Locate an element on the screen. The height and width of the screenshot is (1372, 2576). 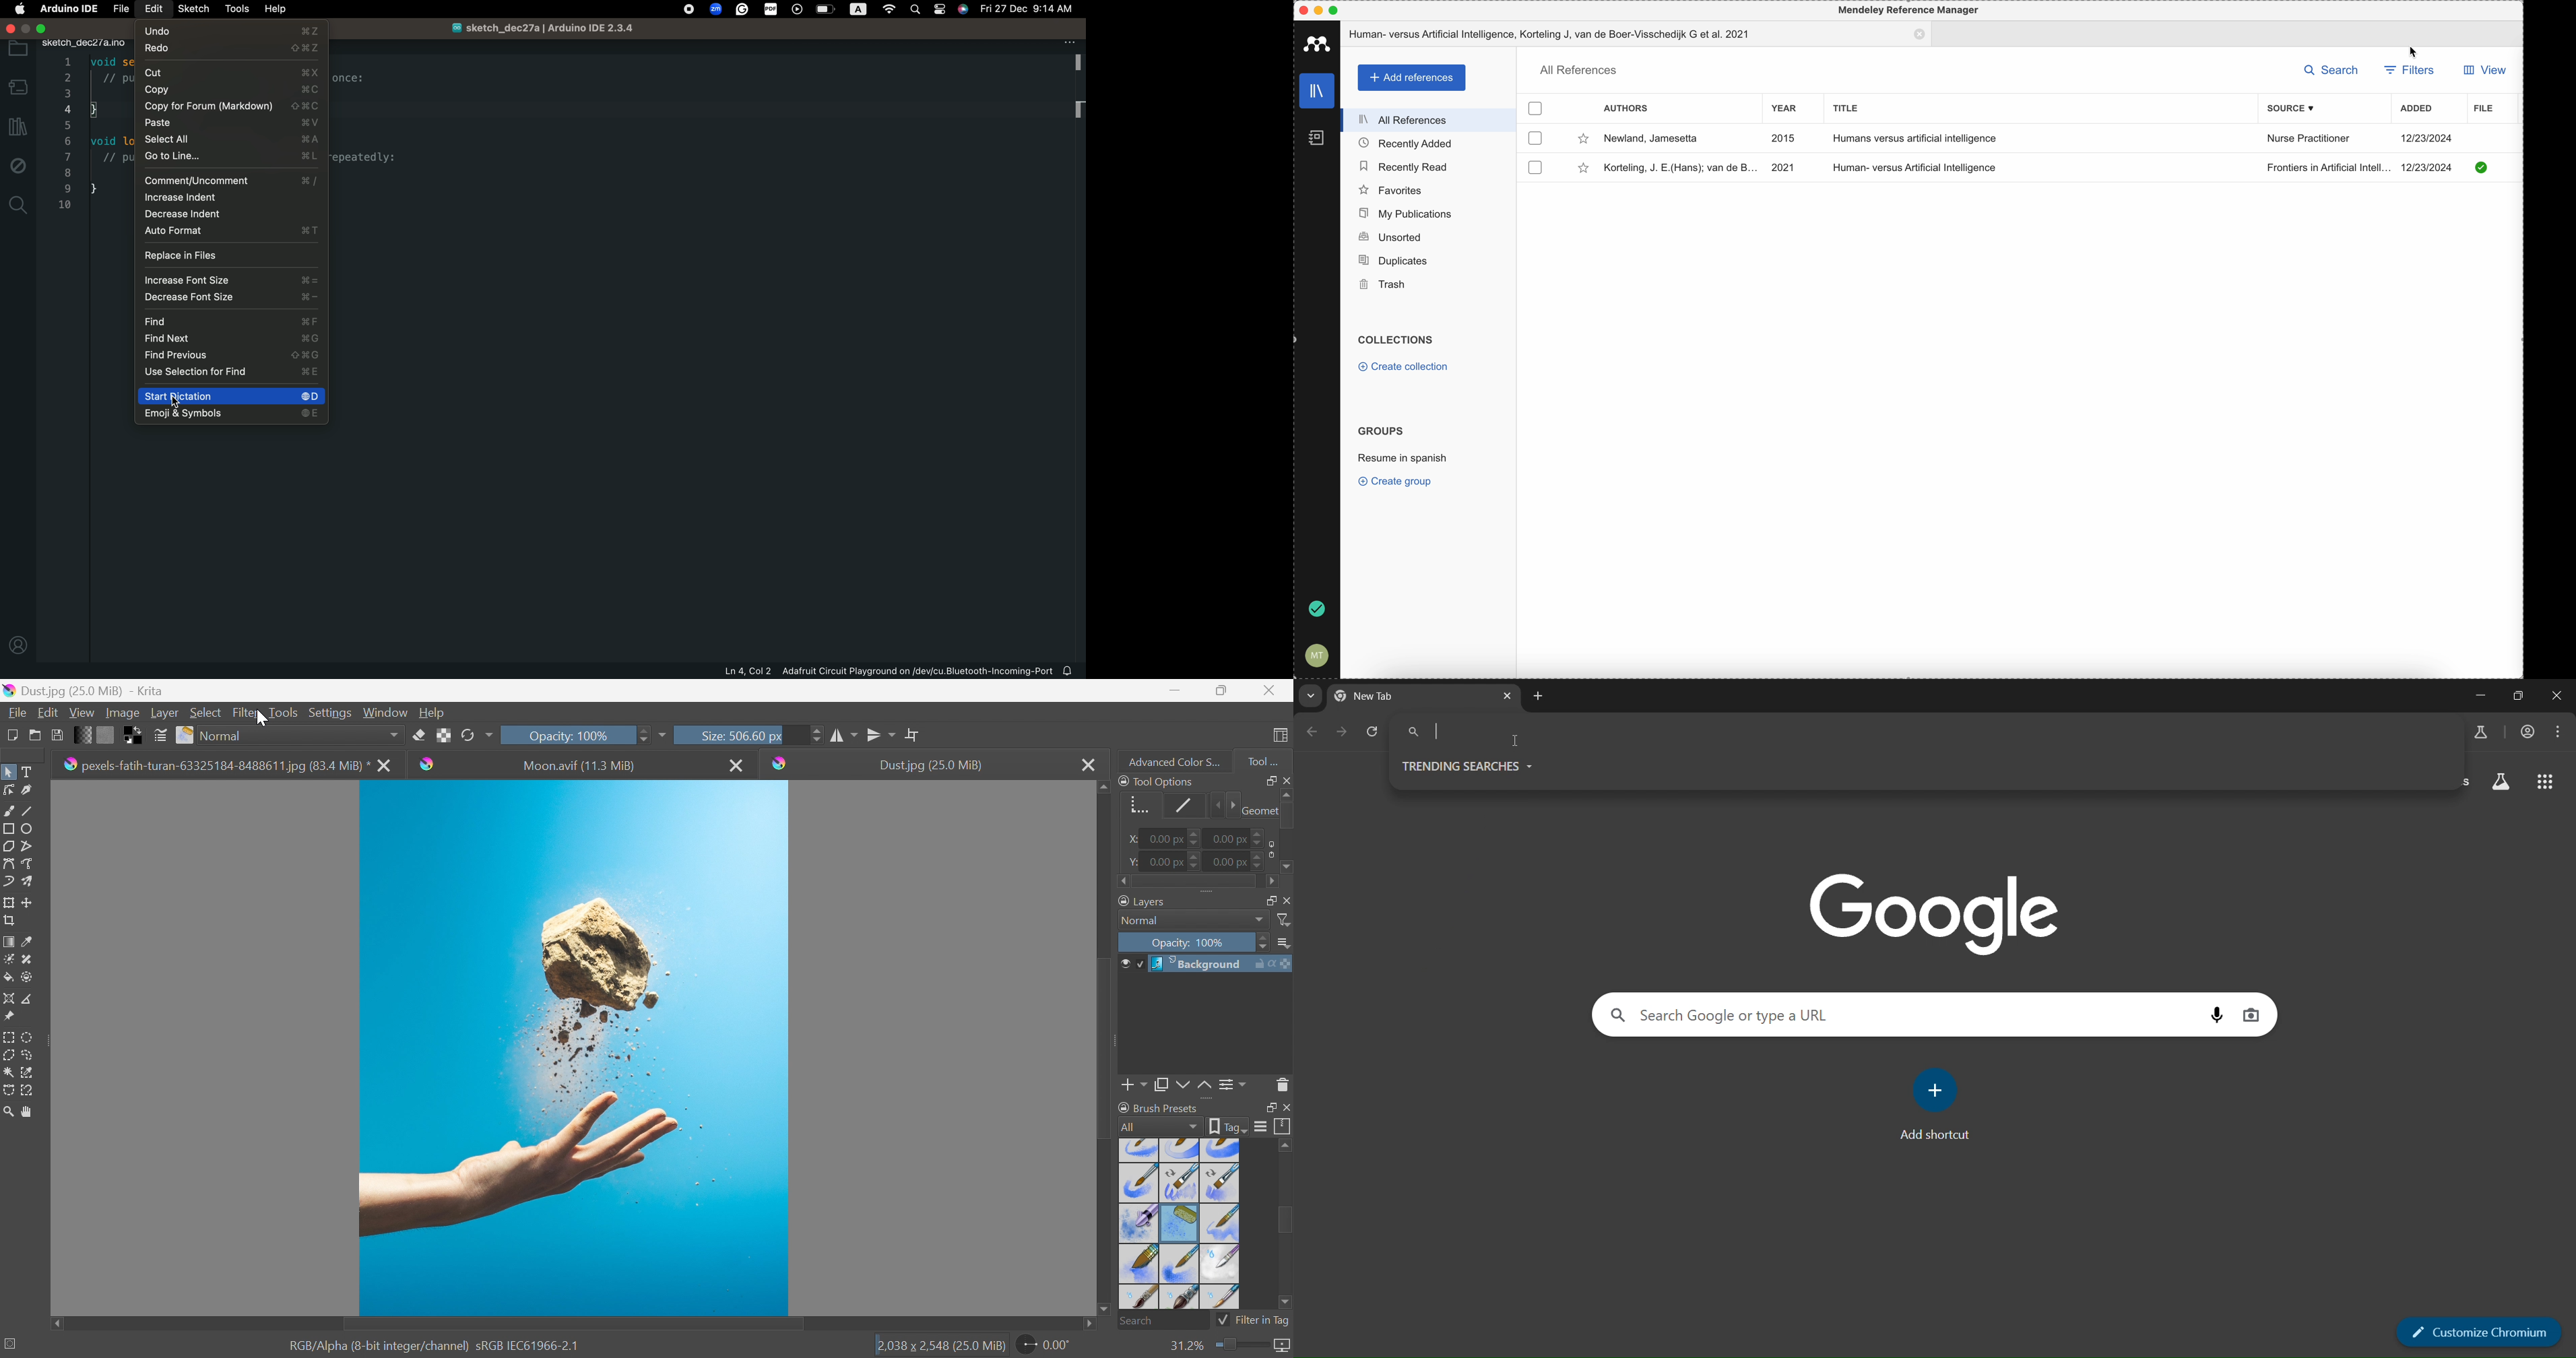
all references is located at coordinates (1577, 70).